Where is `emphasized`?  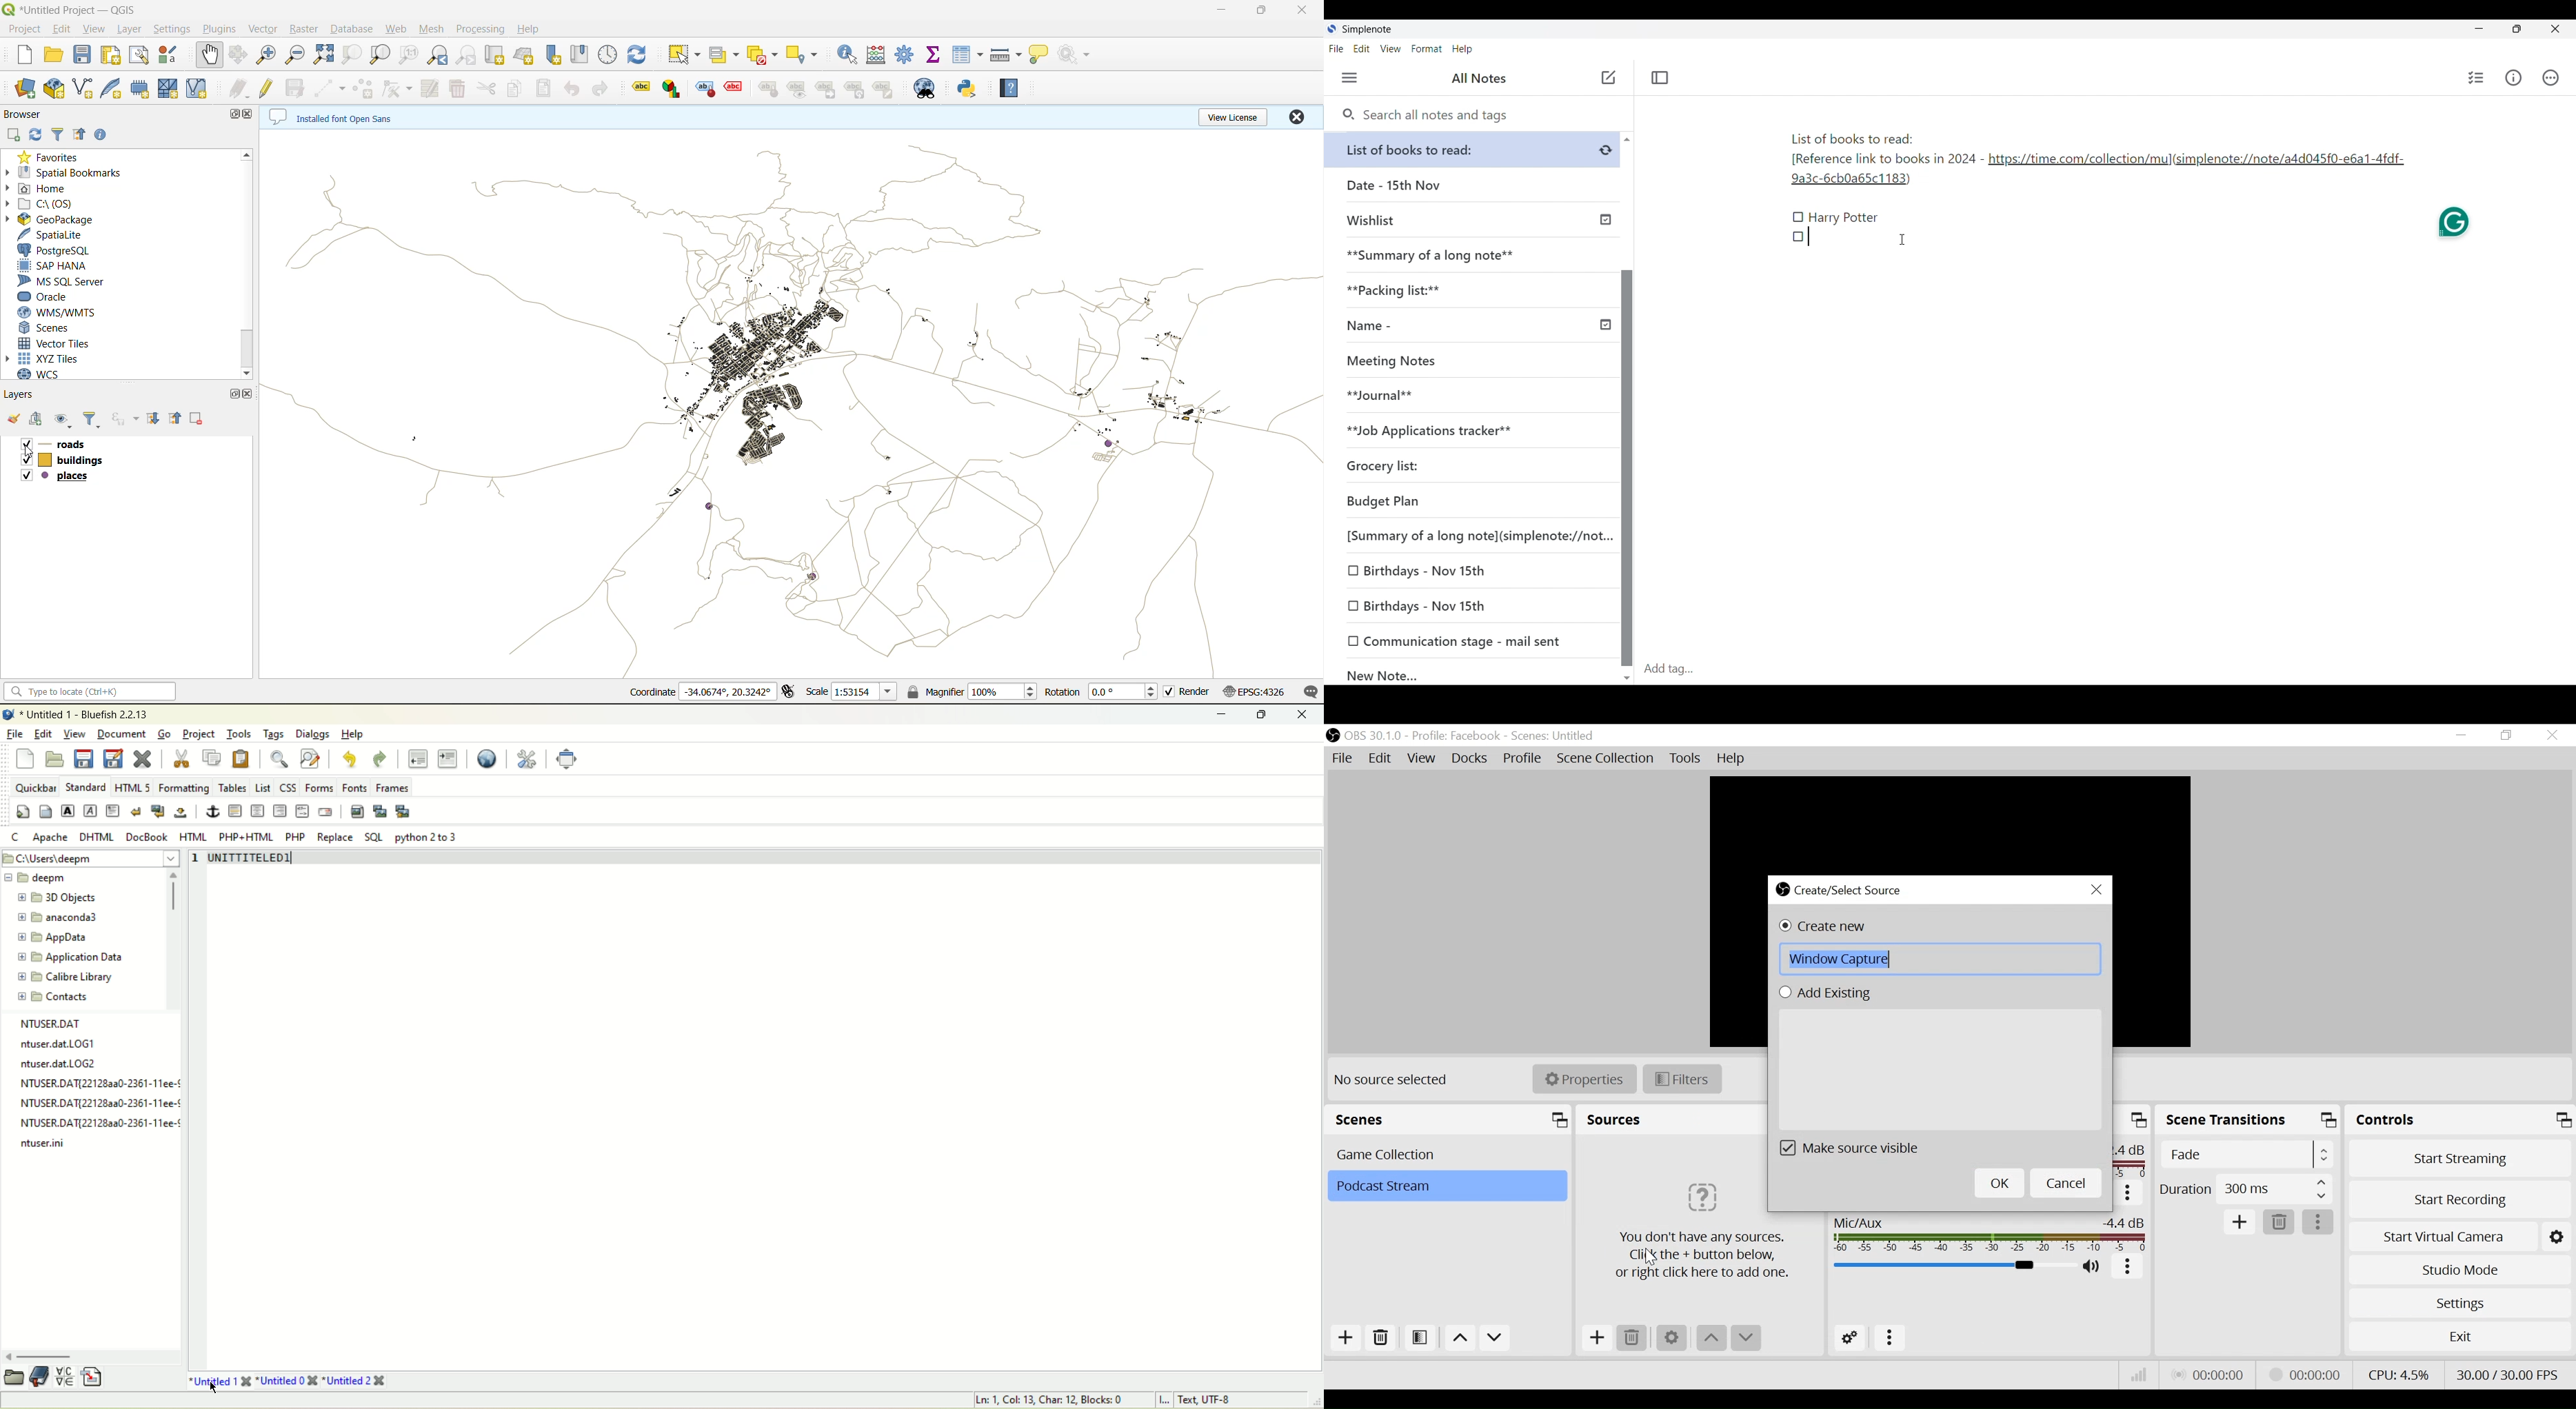 emphasized is located at coordinates (92, 810).